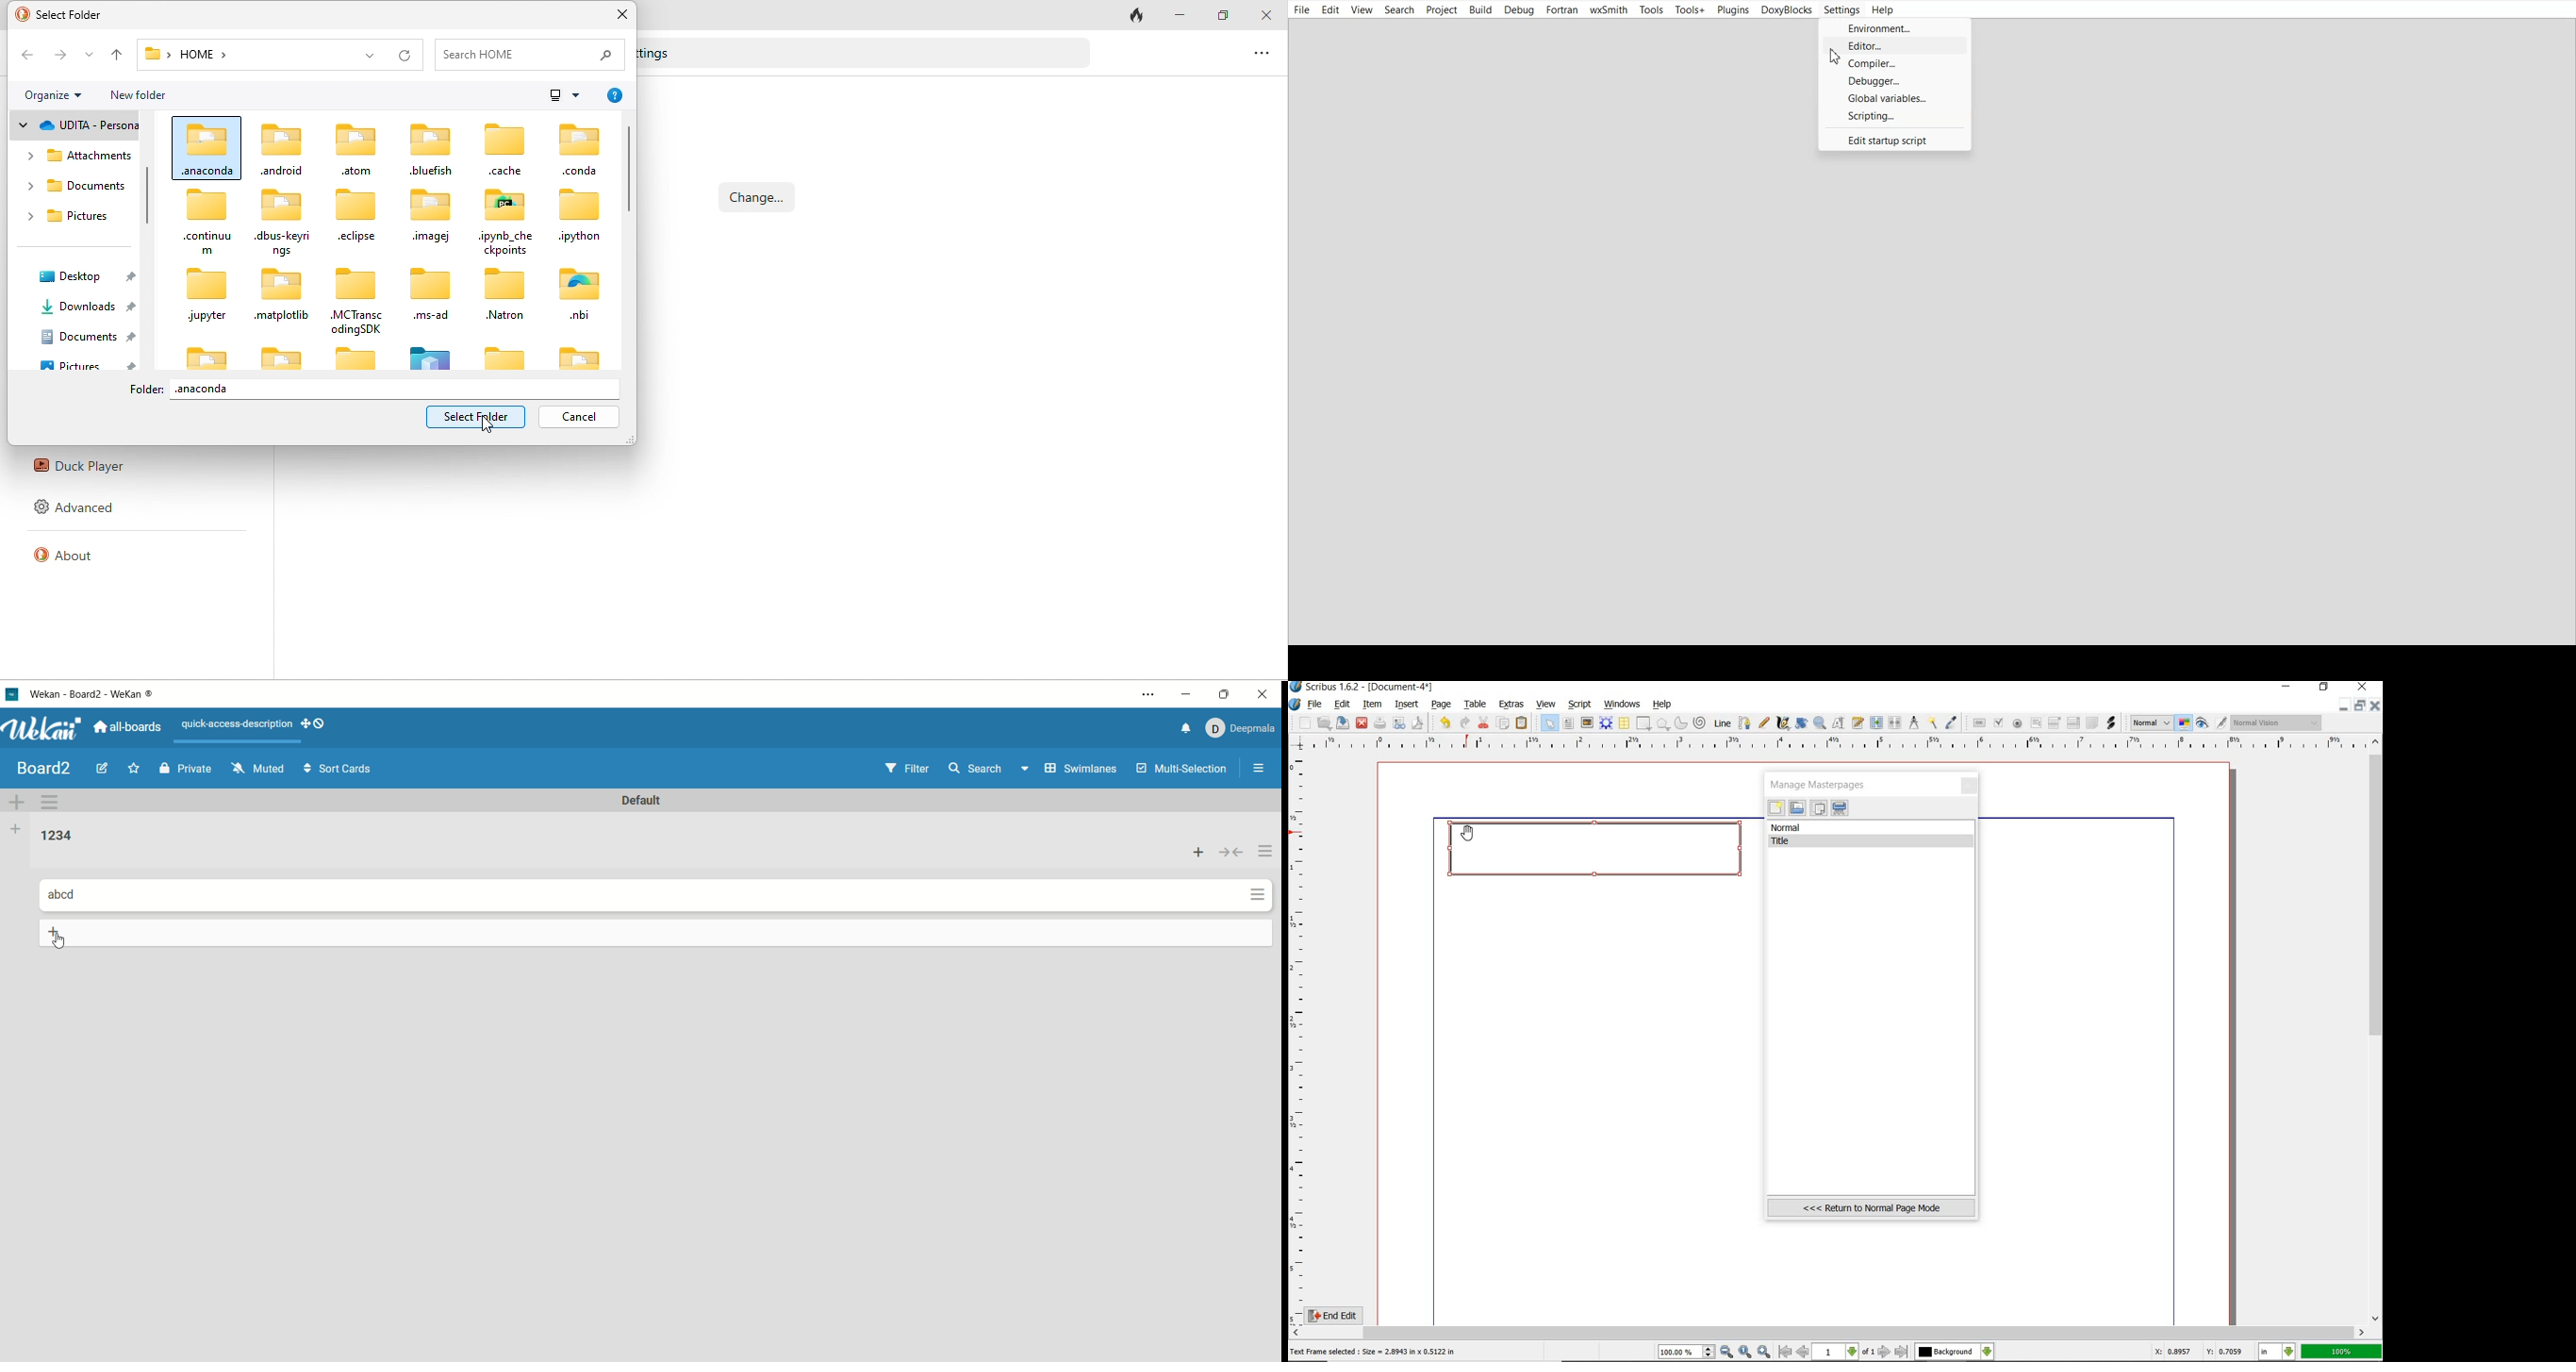 This screenshot has width=2576, height=1372. What do you see at coordinates (1300, 1037) in the screenshot?
I see `ruler` at bounding box center [1300, 1037].